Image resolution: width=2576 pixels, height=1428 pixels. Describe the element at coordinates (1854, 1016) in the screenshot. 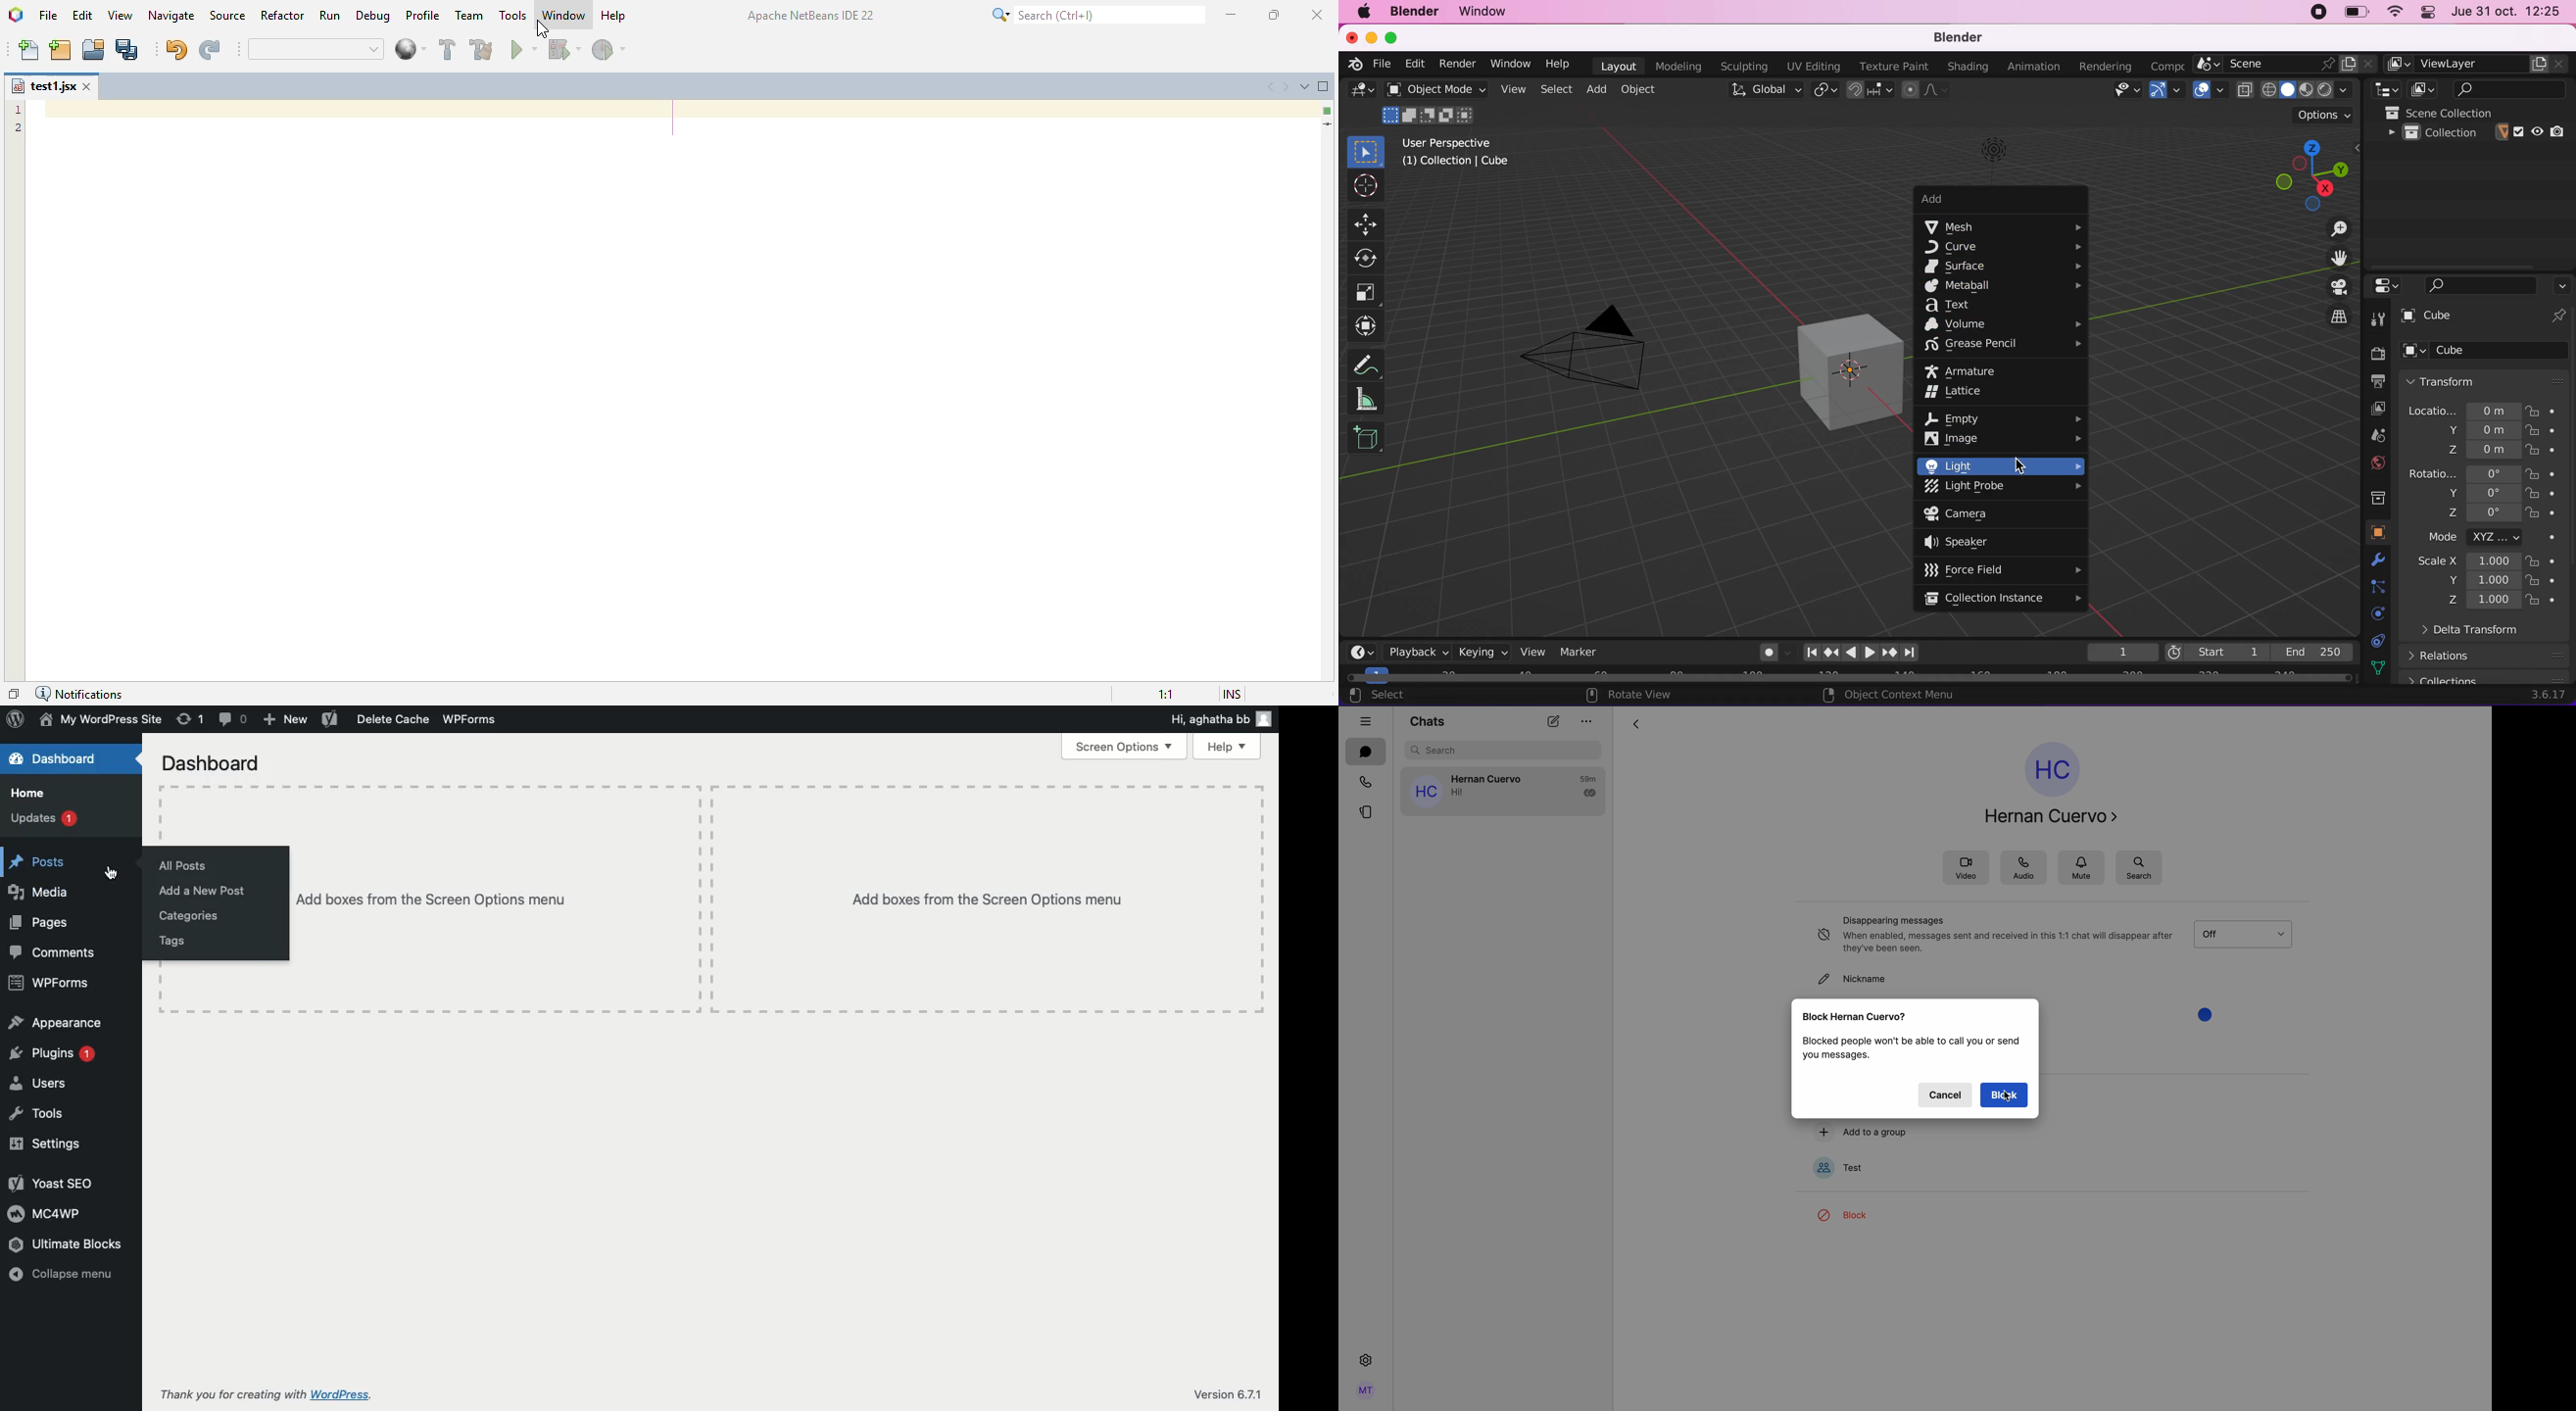

I see `block Hernan Cuervo?` at that location.